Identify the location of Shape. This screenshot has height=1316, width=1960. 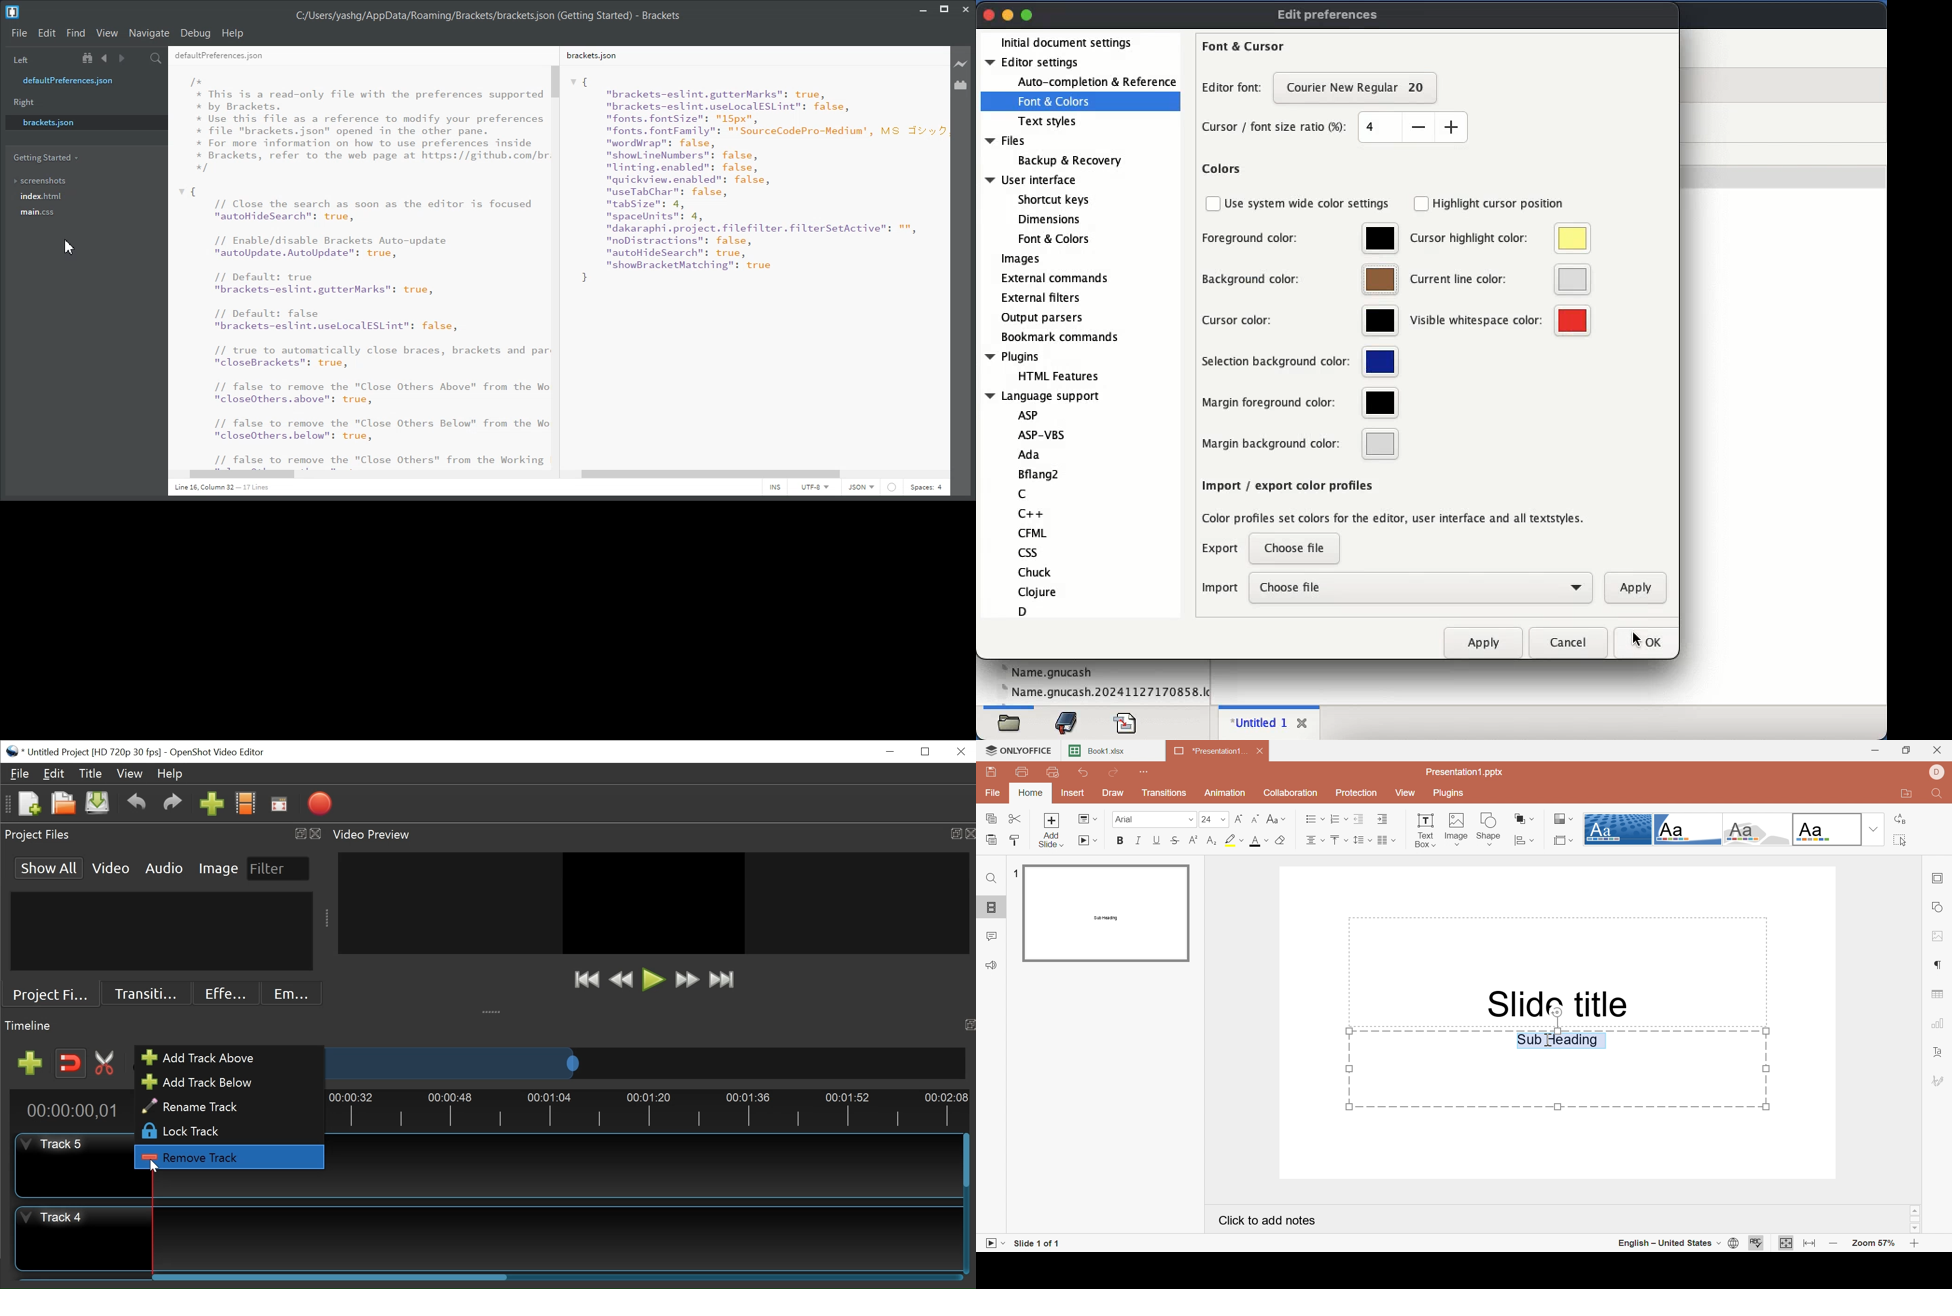
(1490, 829).